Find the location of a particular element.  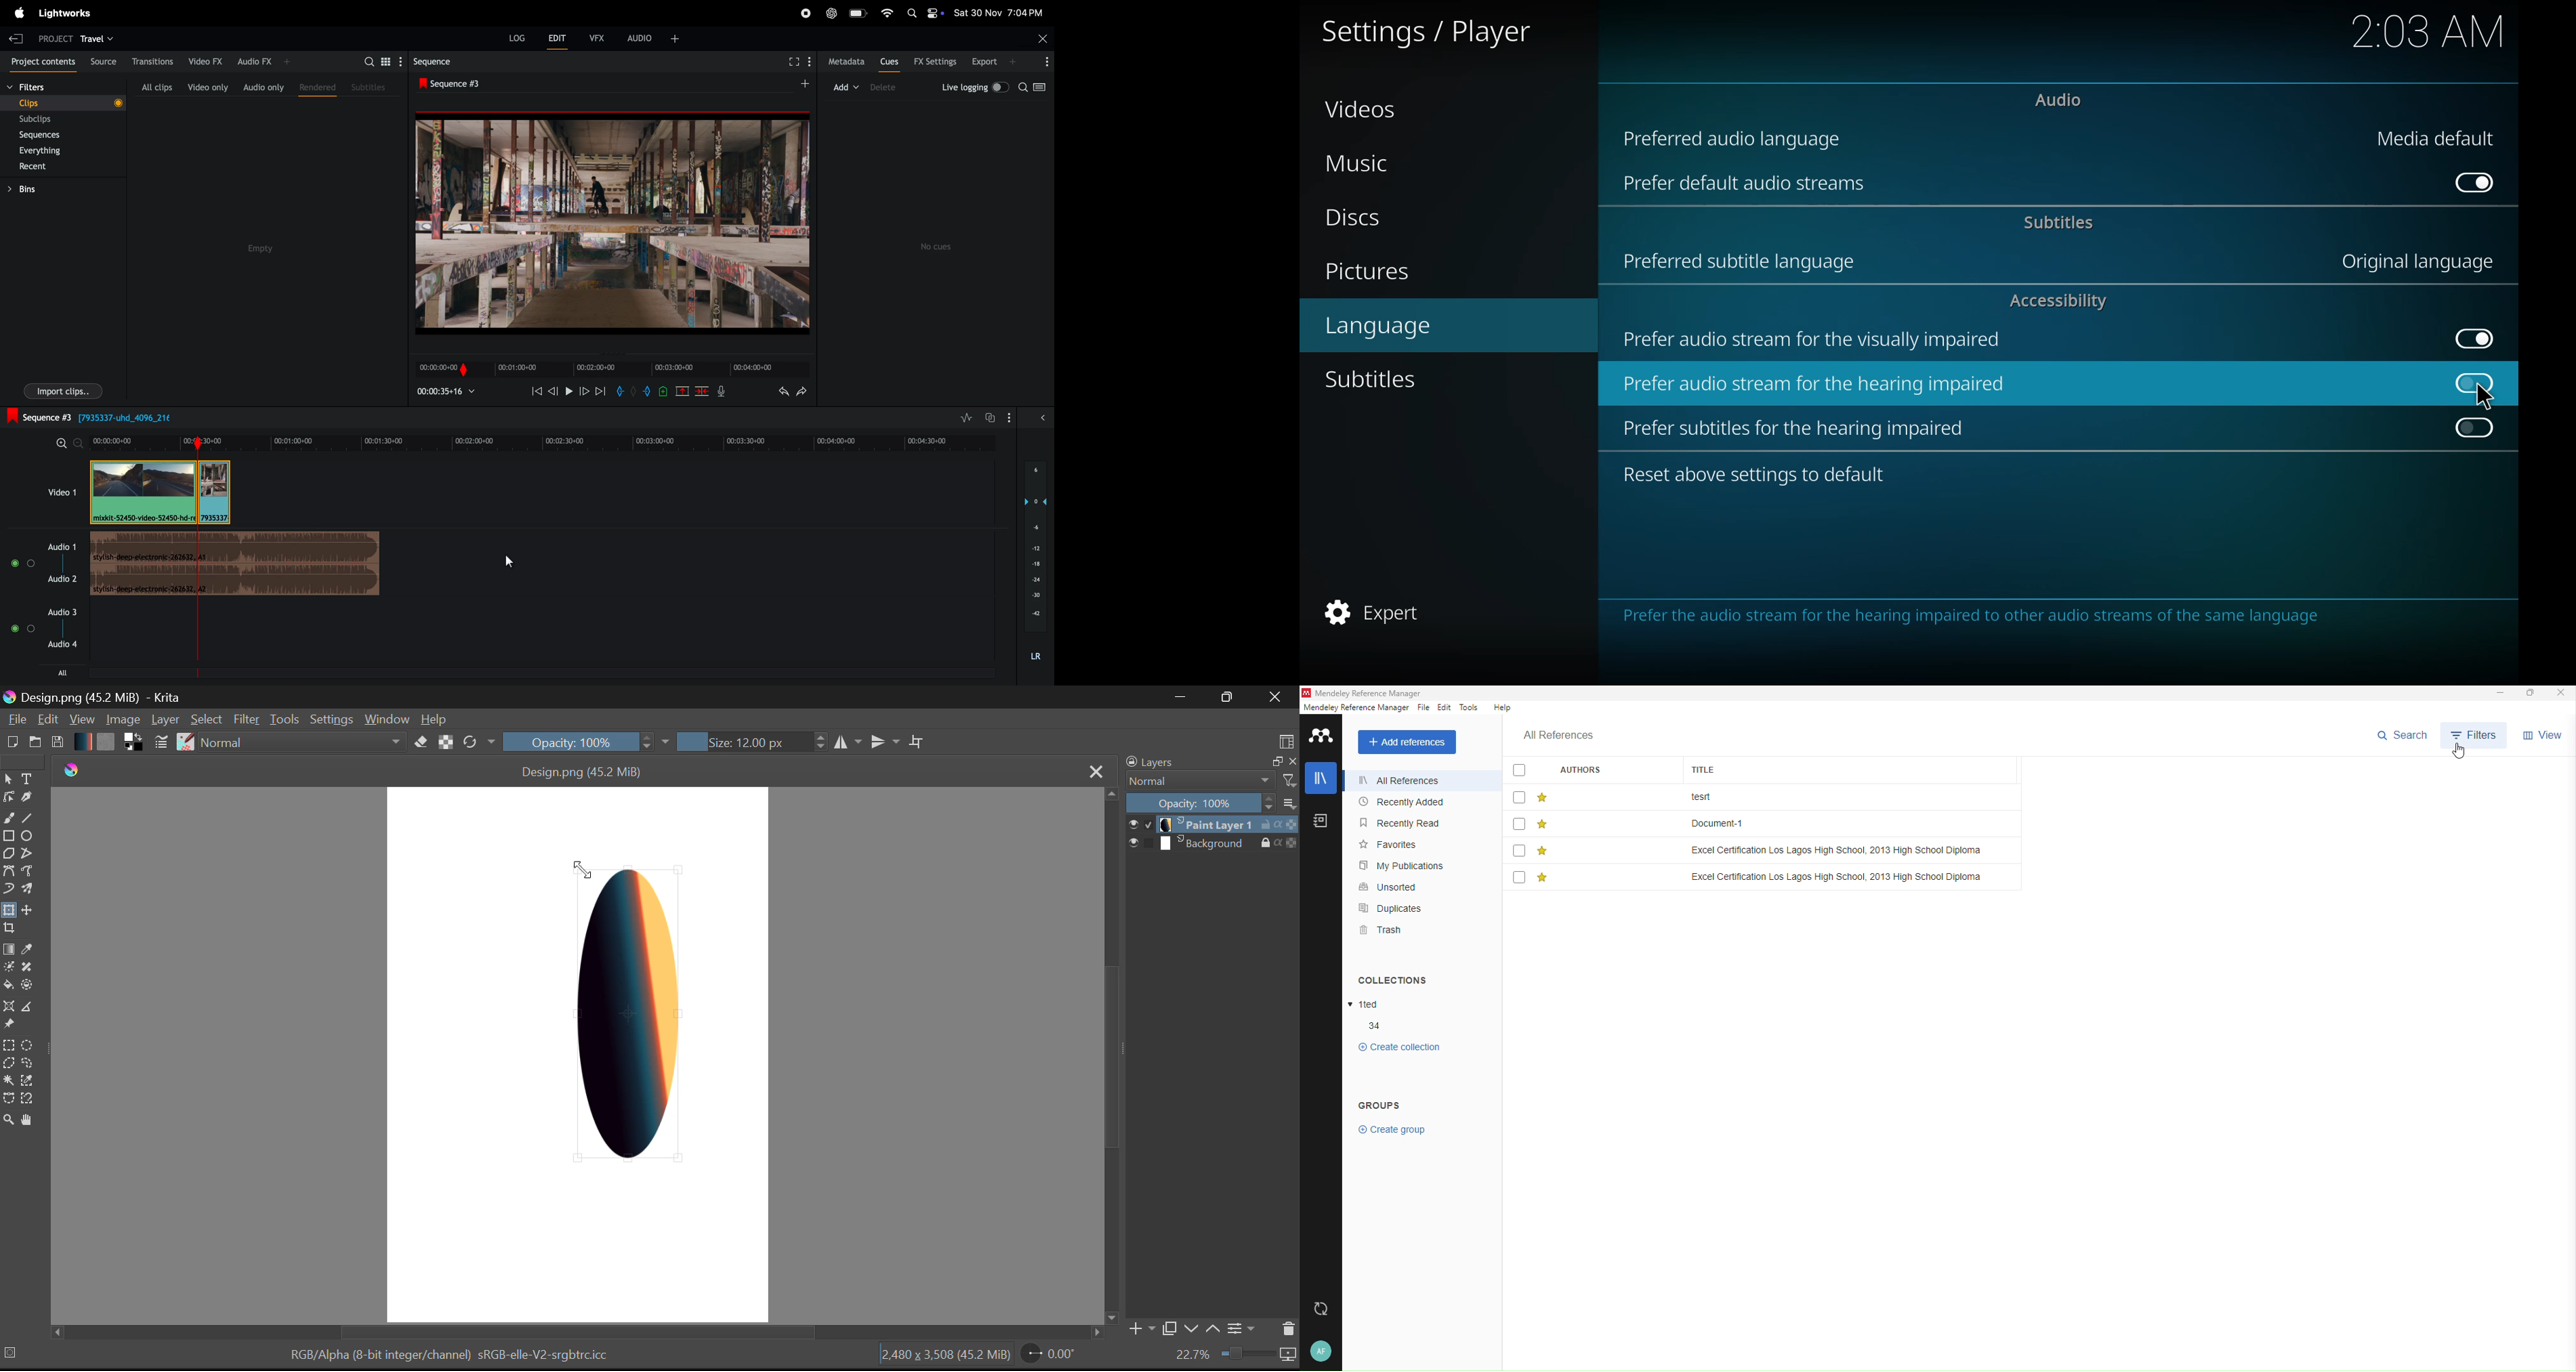

Scroll Bar is located at coordinates (1109, 1055).